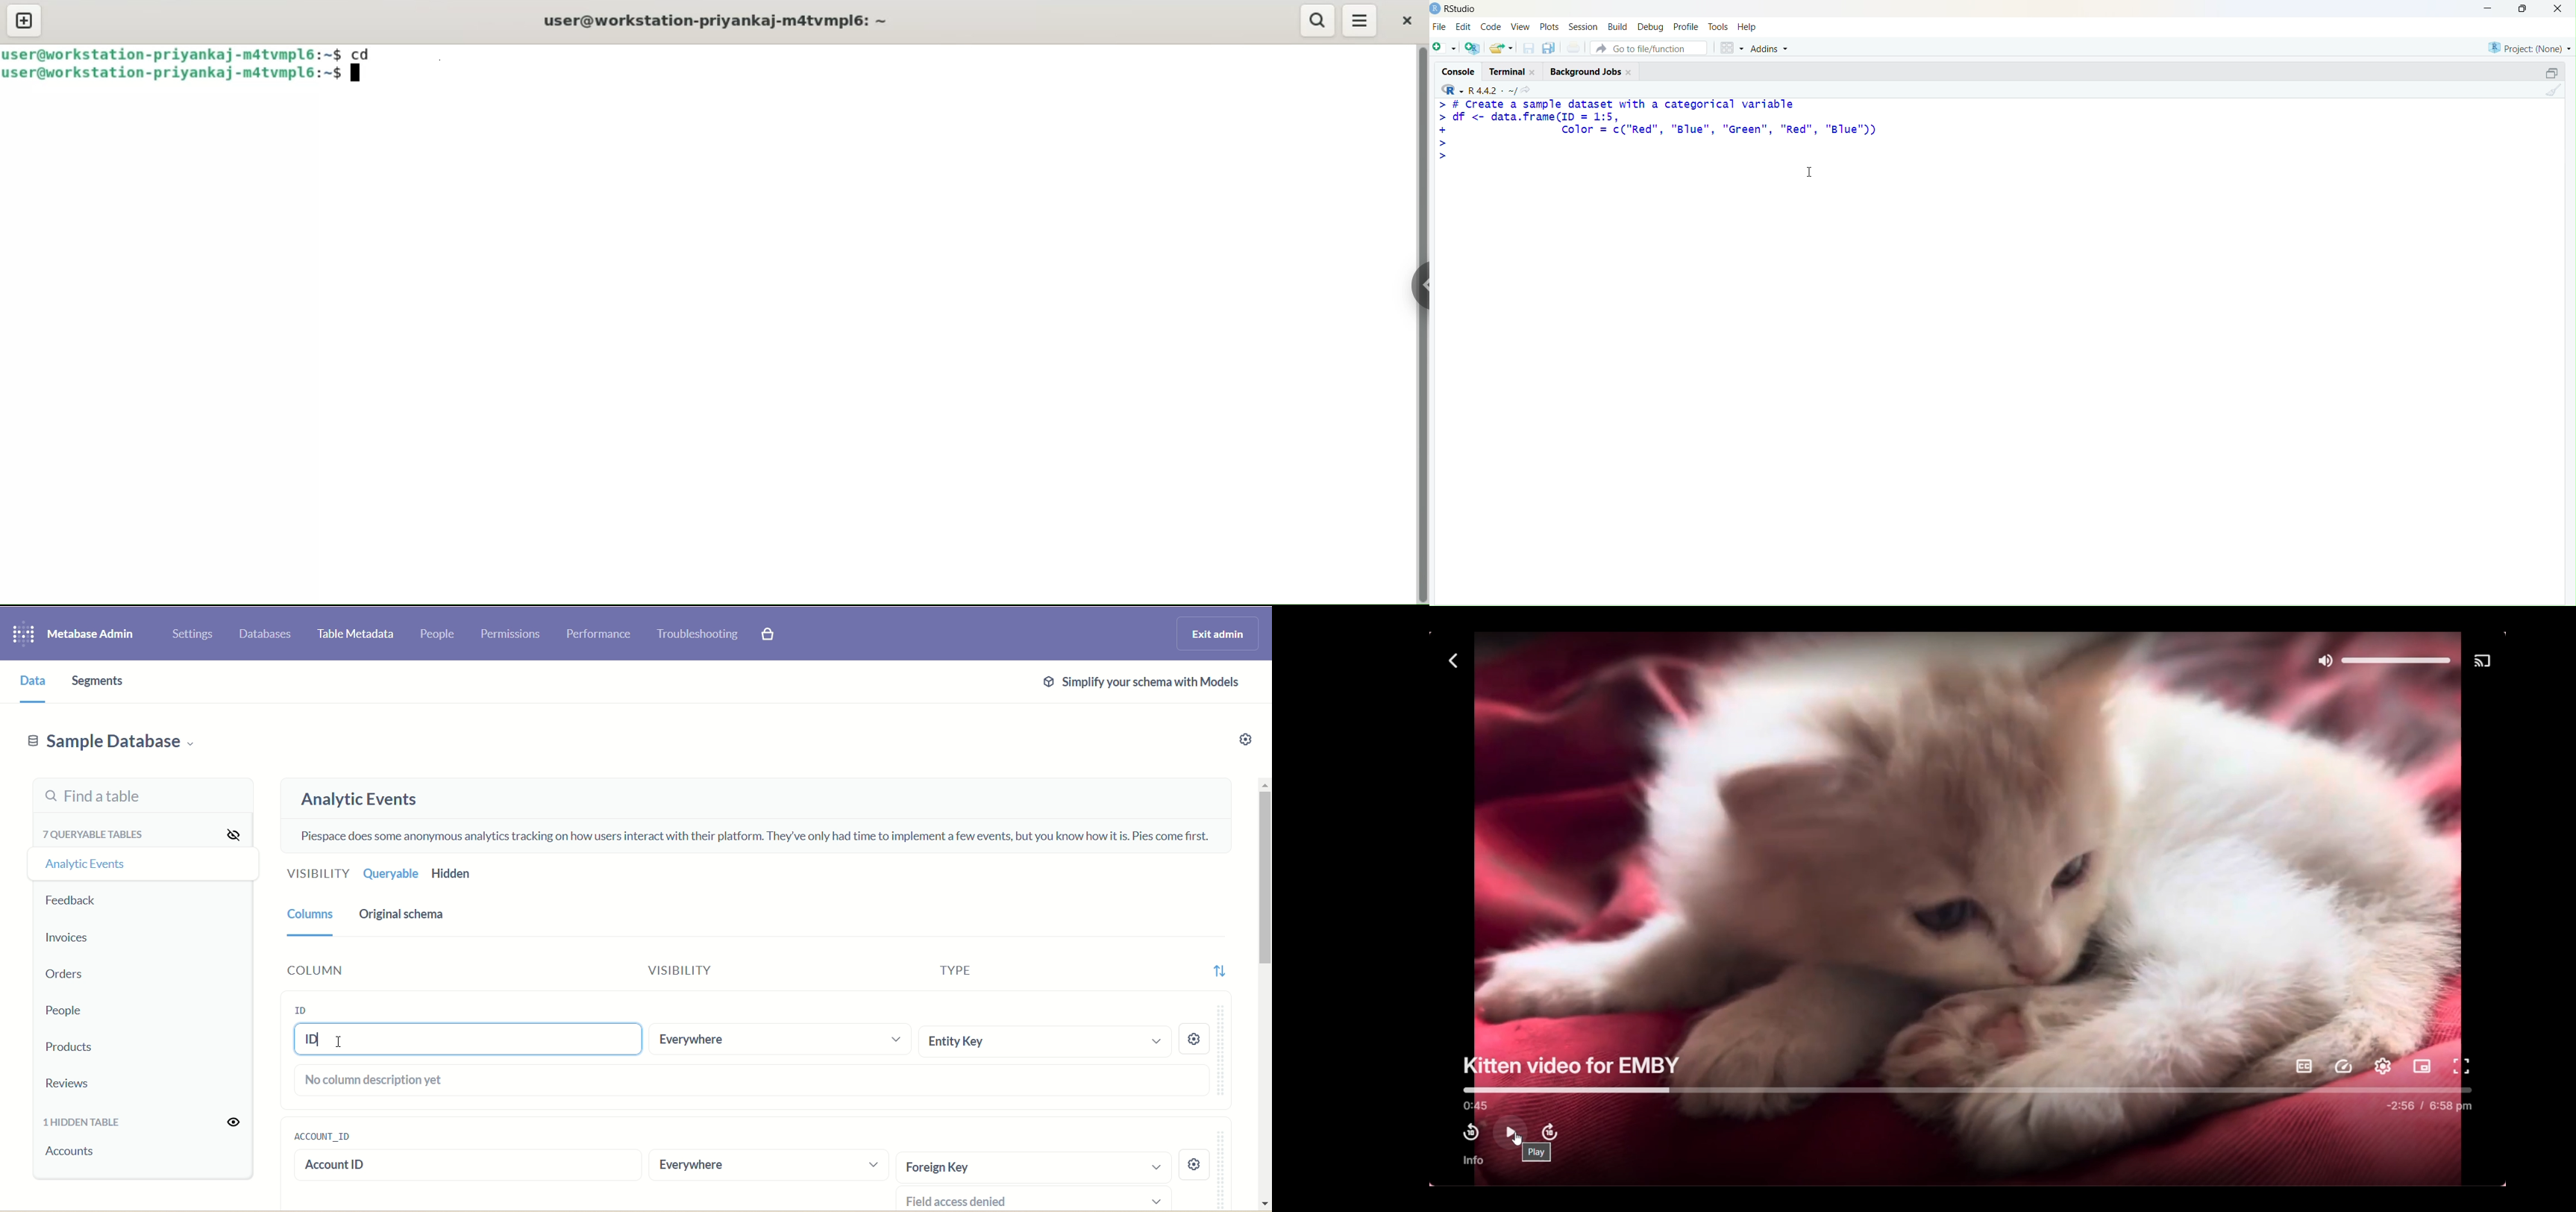 Image resolution: width=2576 pixels, height=1232 pixels. Describe the element at coordinates (1648, 48) in the screenshot. I see `go to file/function` at that location.